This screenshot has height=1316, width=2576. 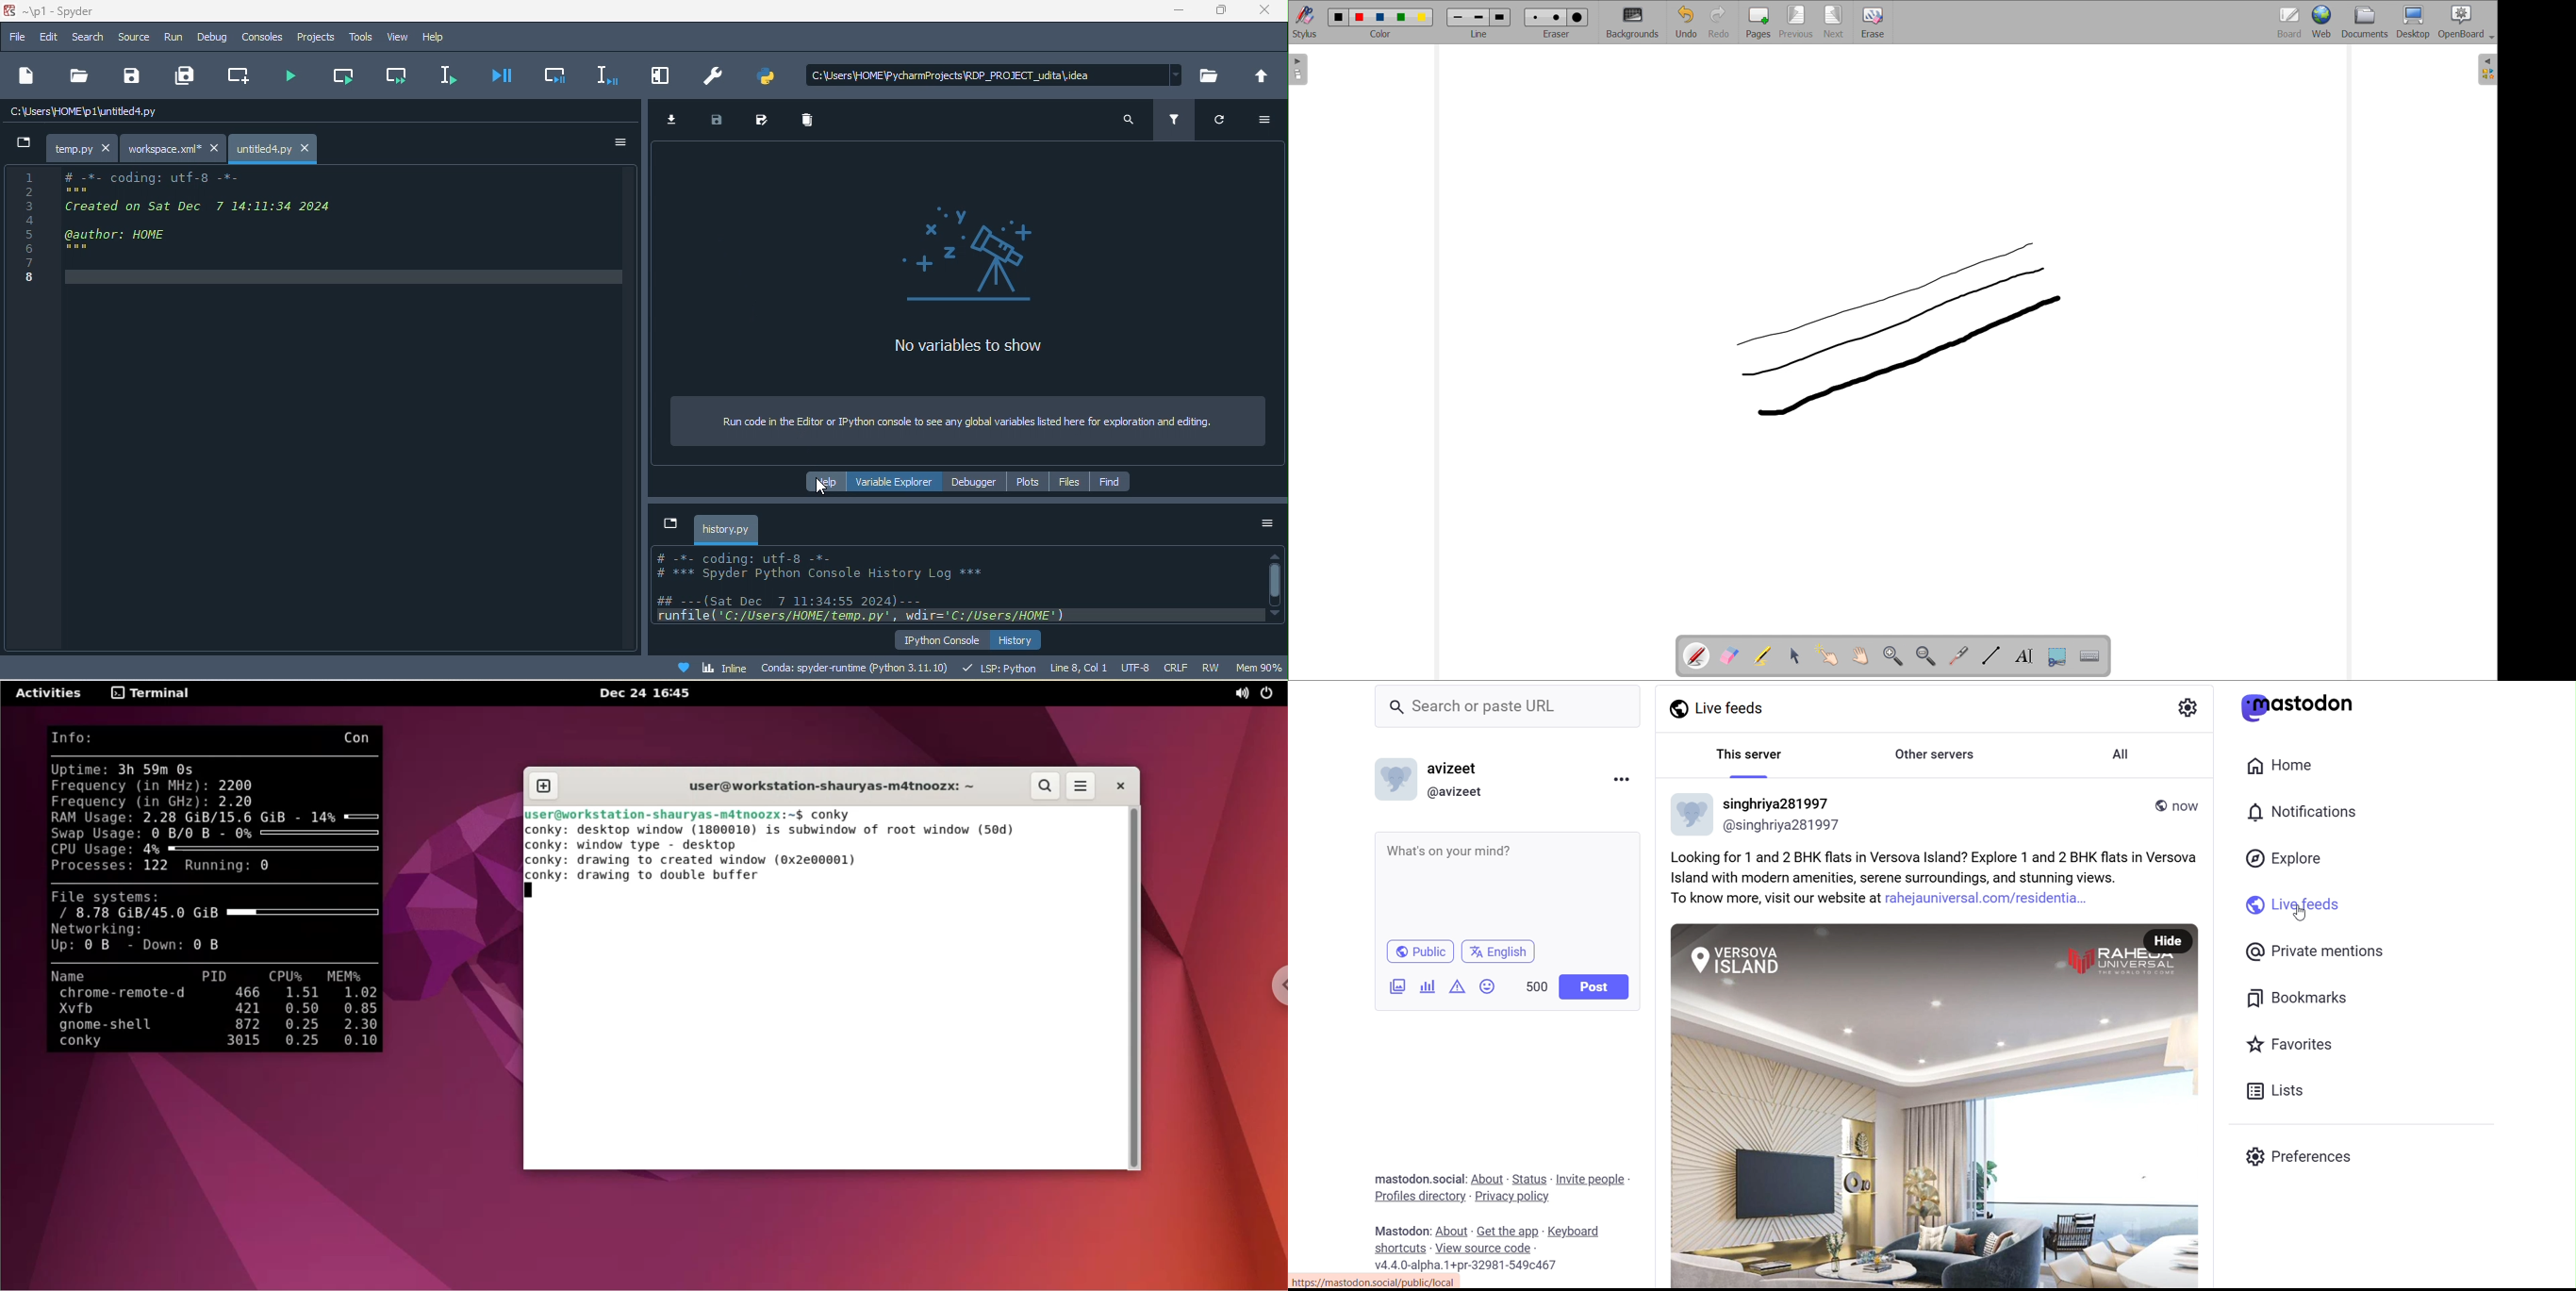 I want to click on crlf, so click(x=1179, y=668).